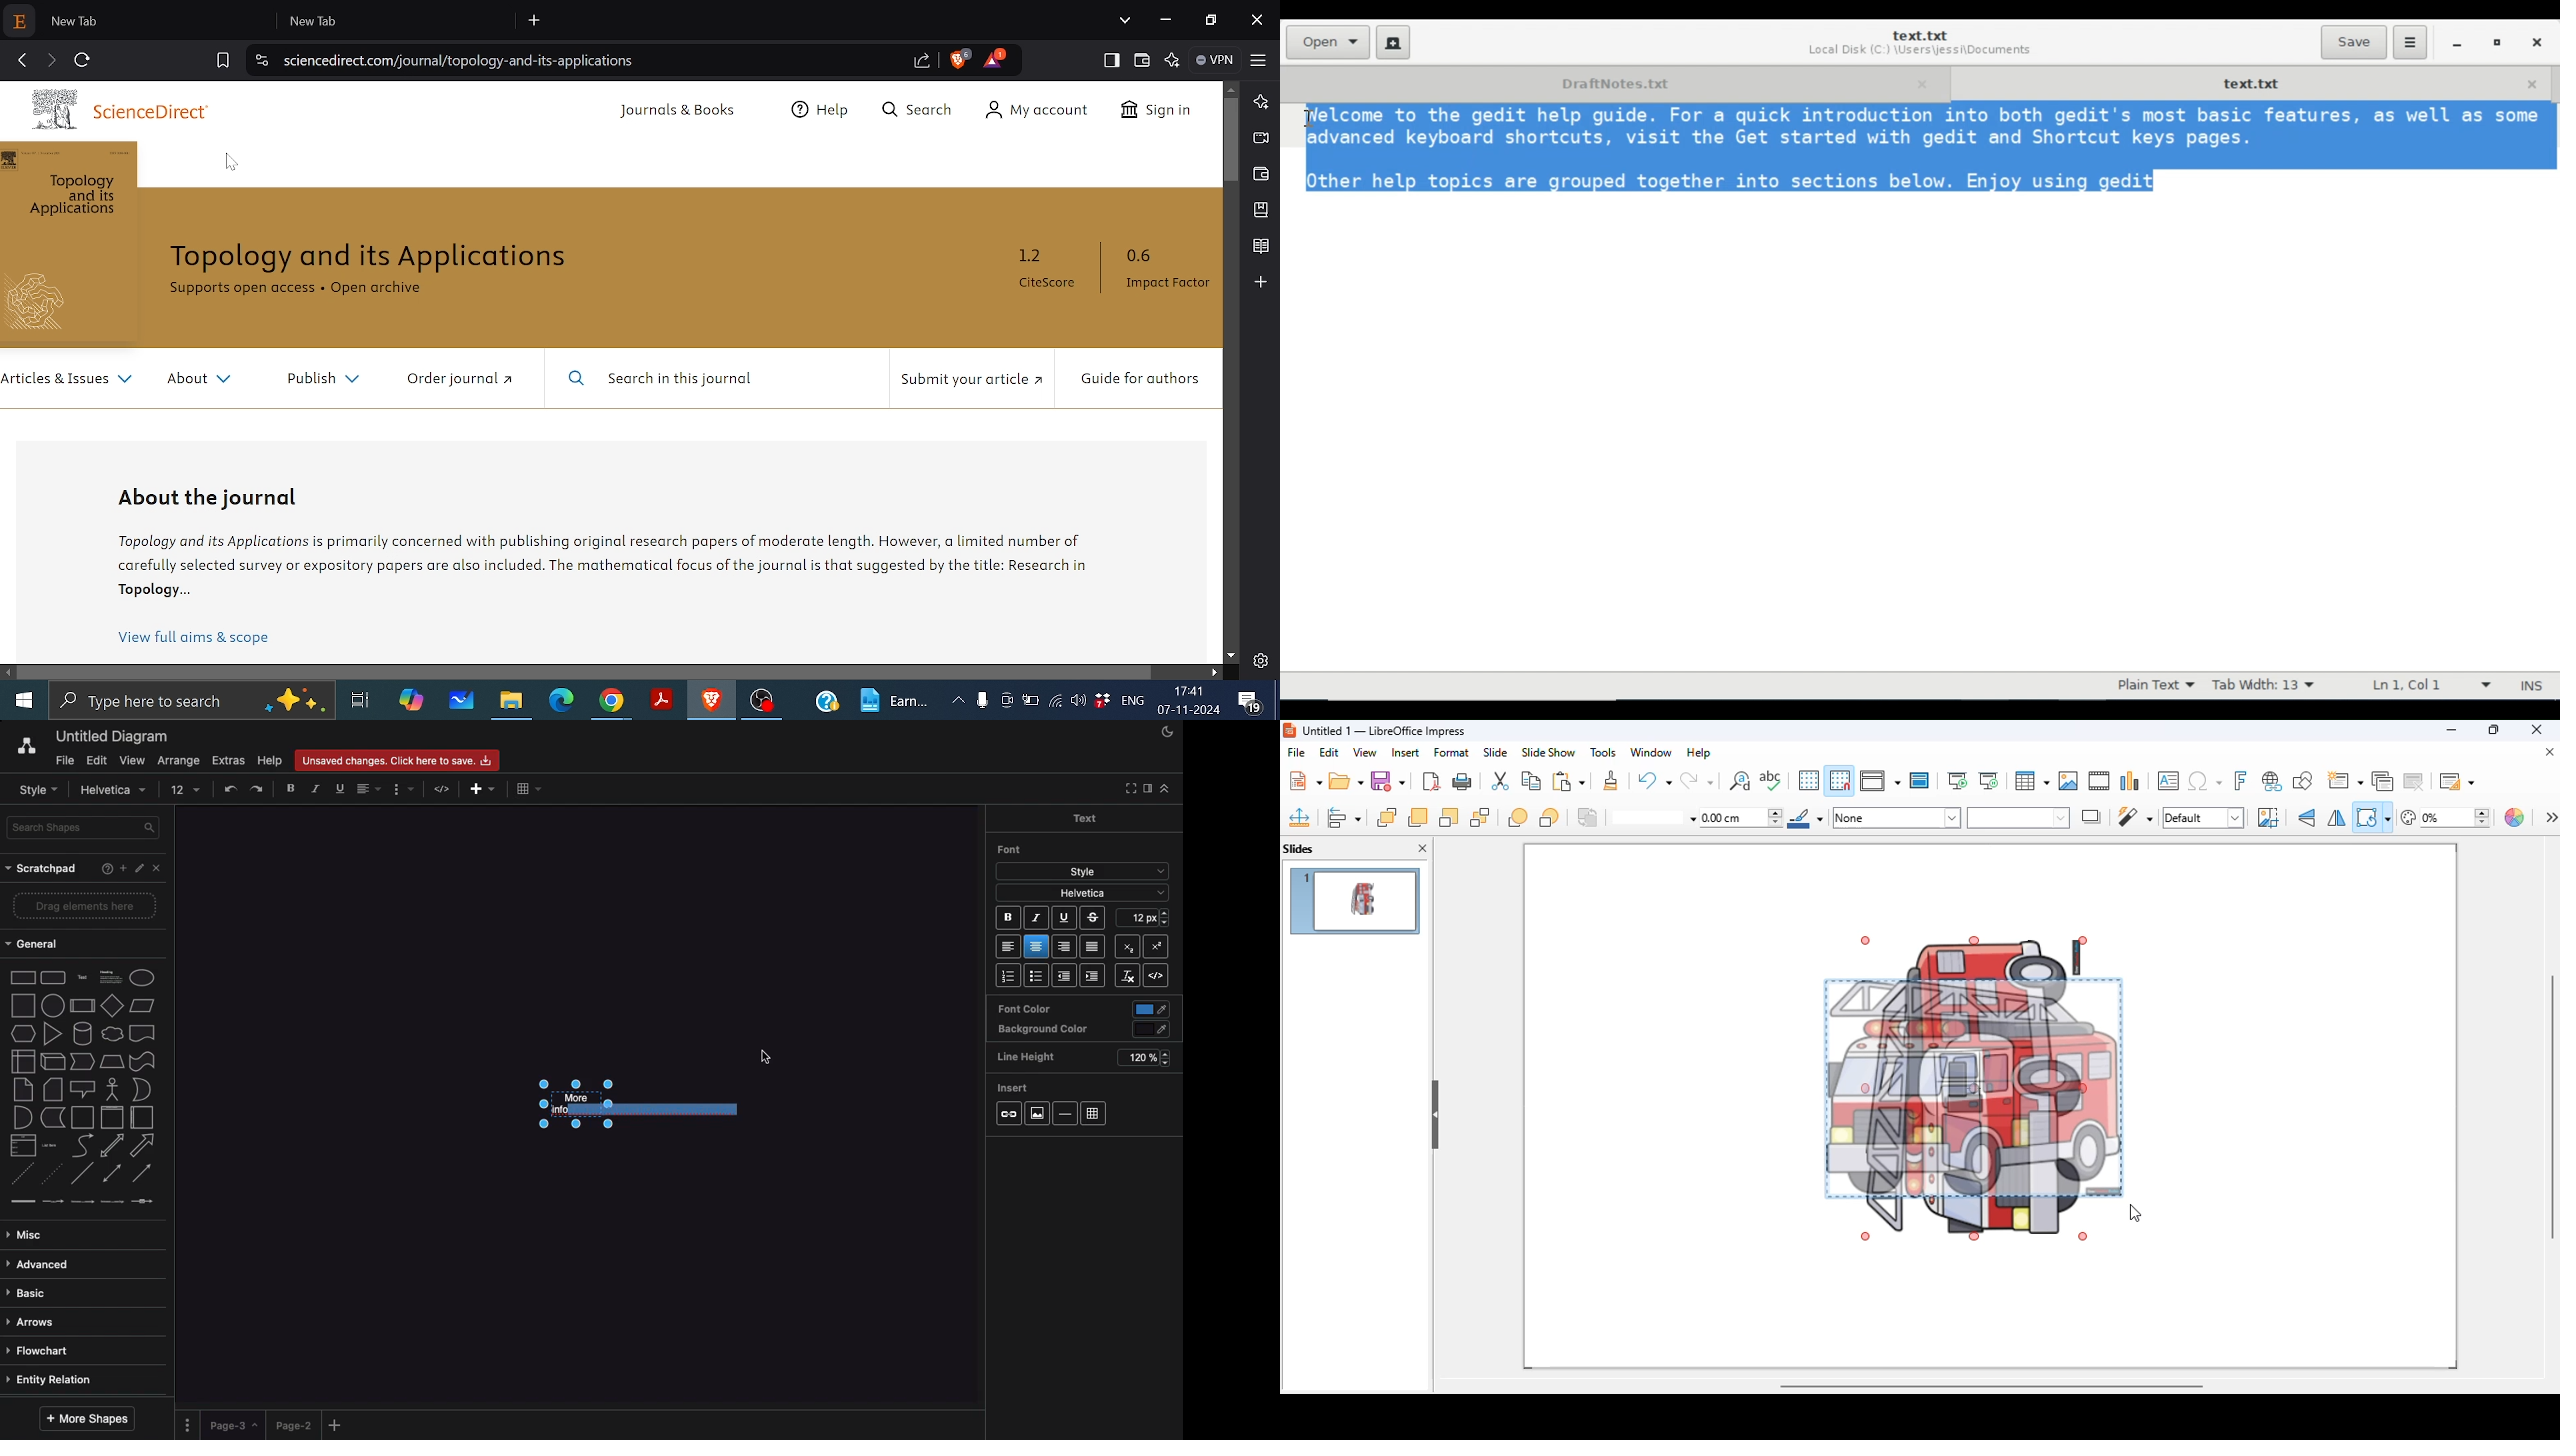 Image resolution: width=2576 pixels, height=1456 pixels. I want to click on Style, so click(38, 789).